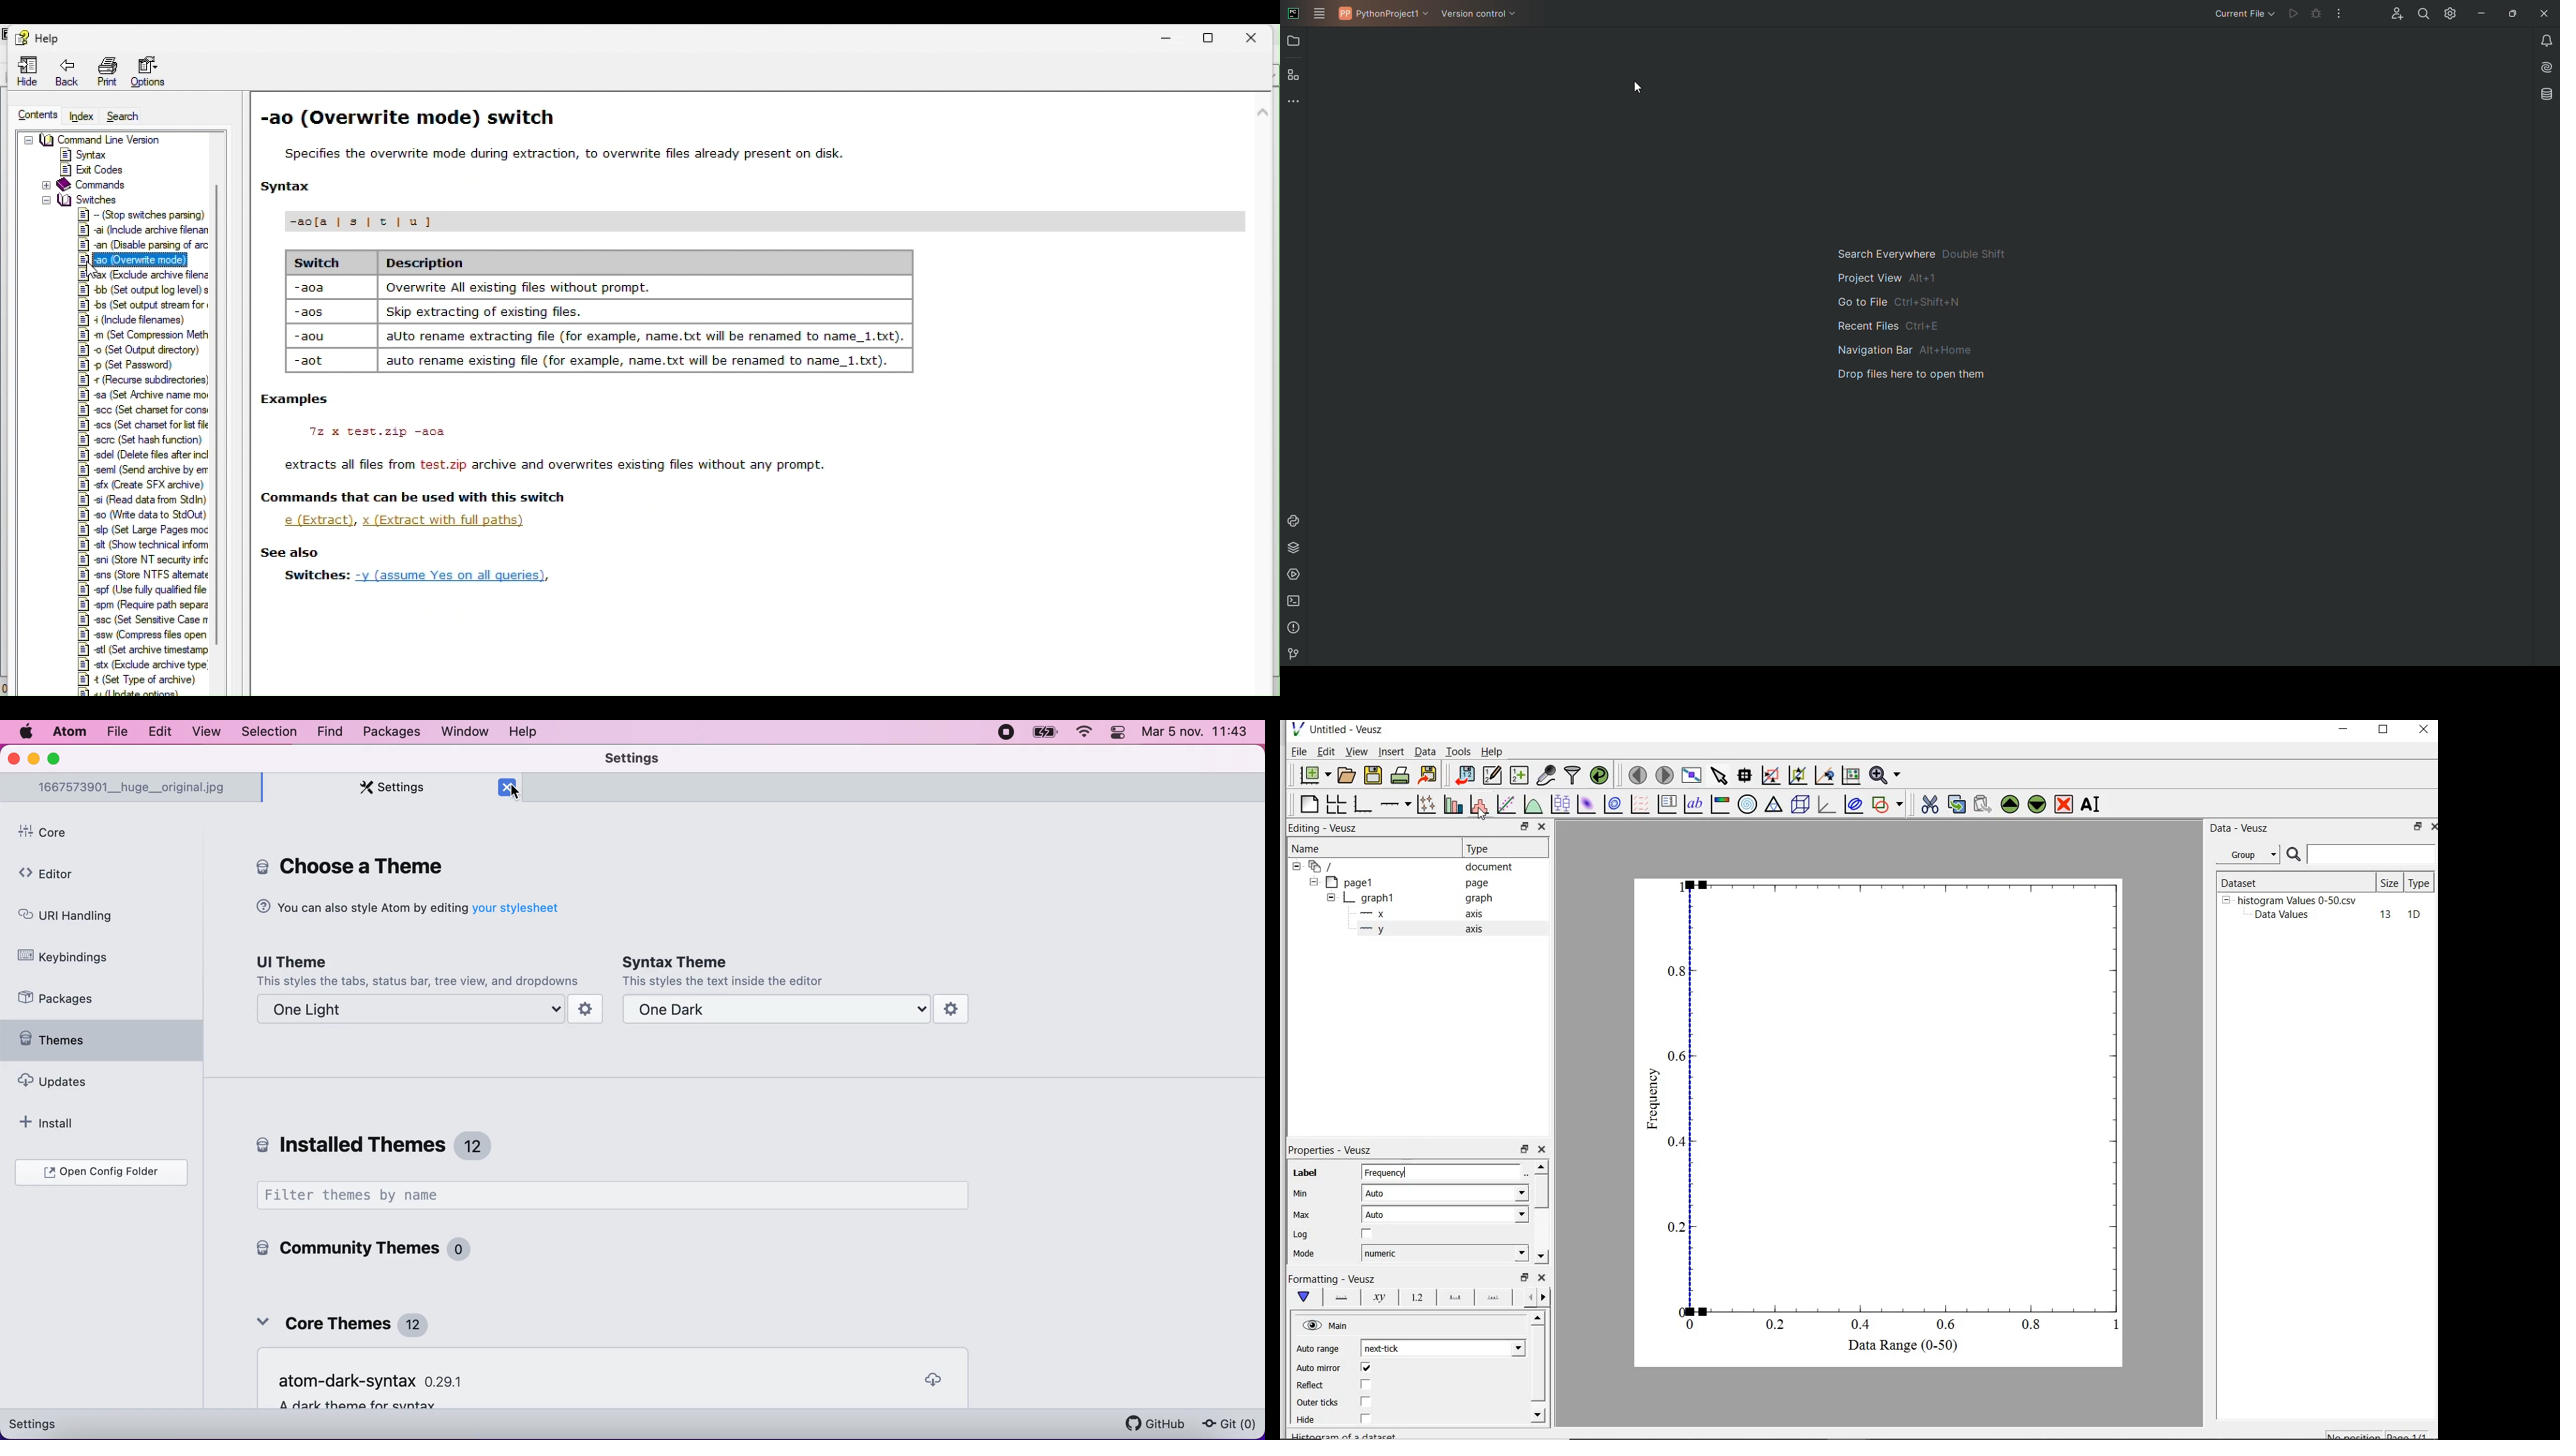 This screenshot has height=1456, width=2576. I want to click on filter data, so click(1573, 775).